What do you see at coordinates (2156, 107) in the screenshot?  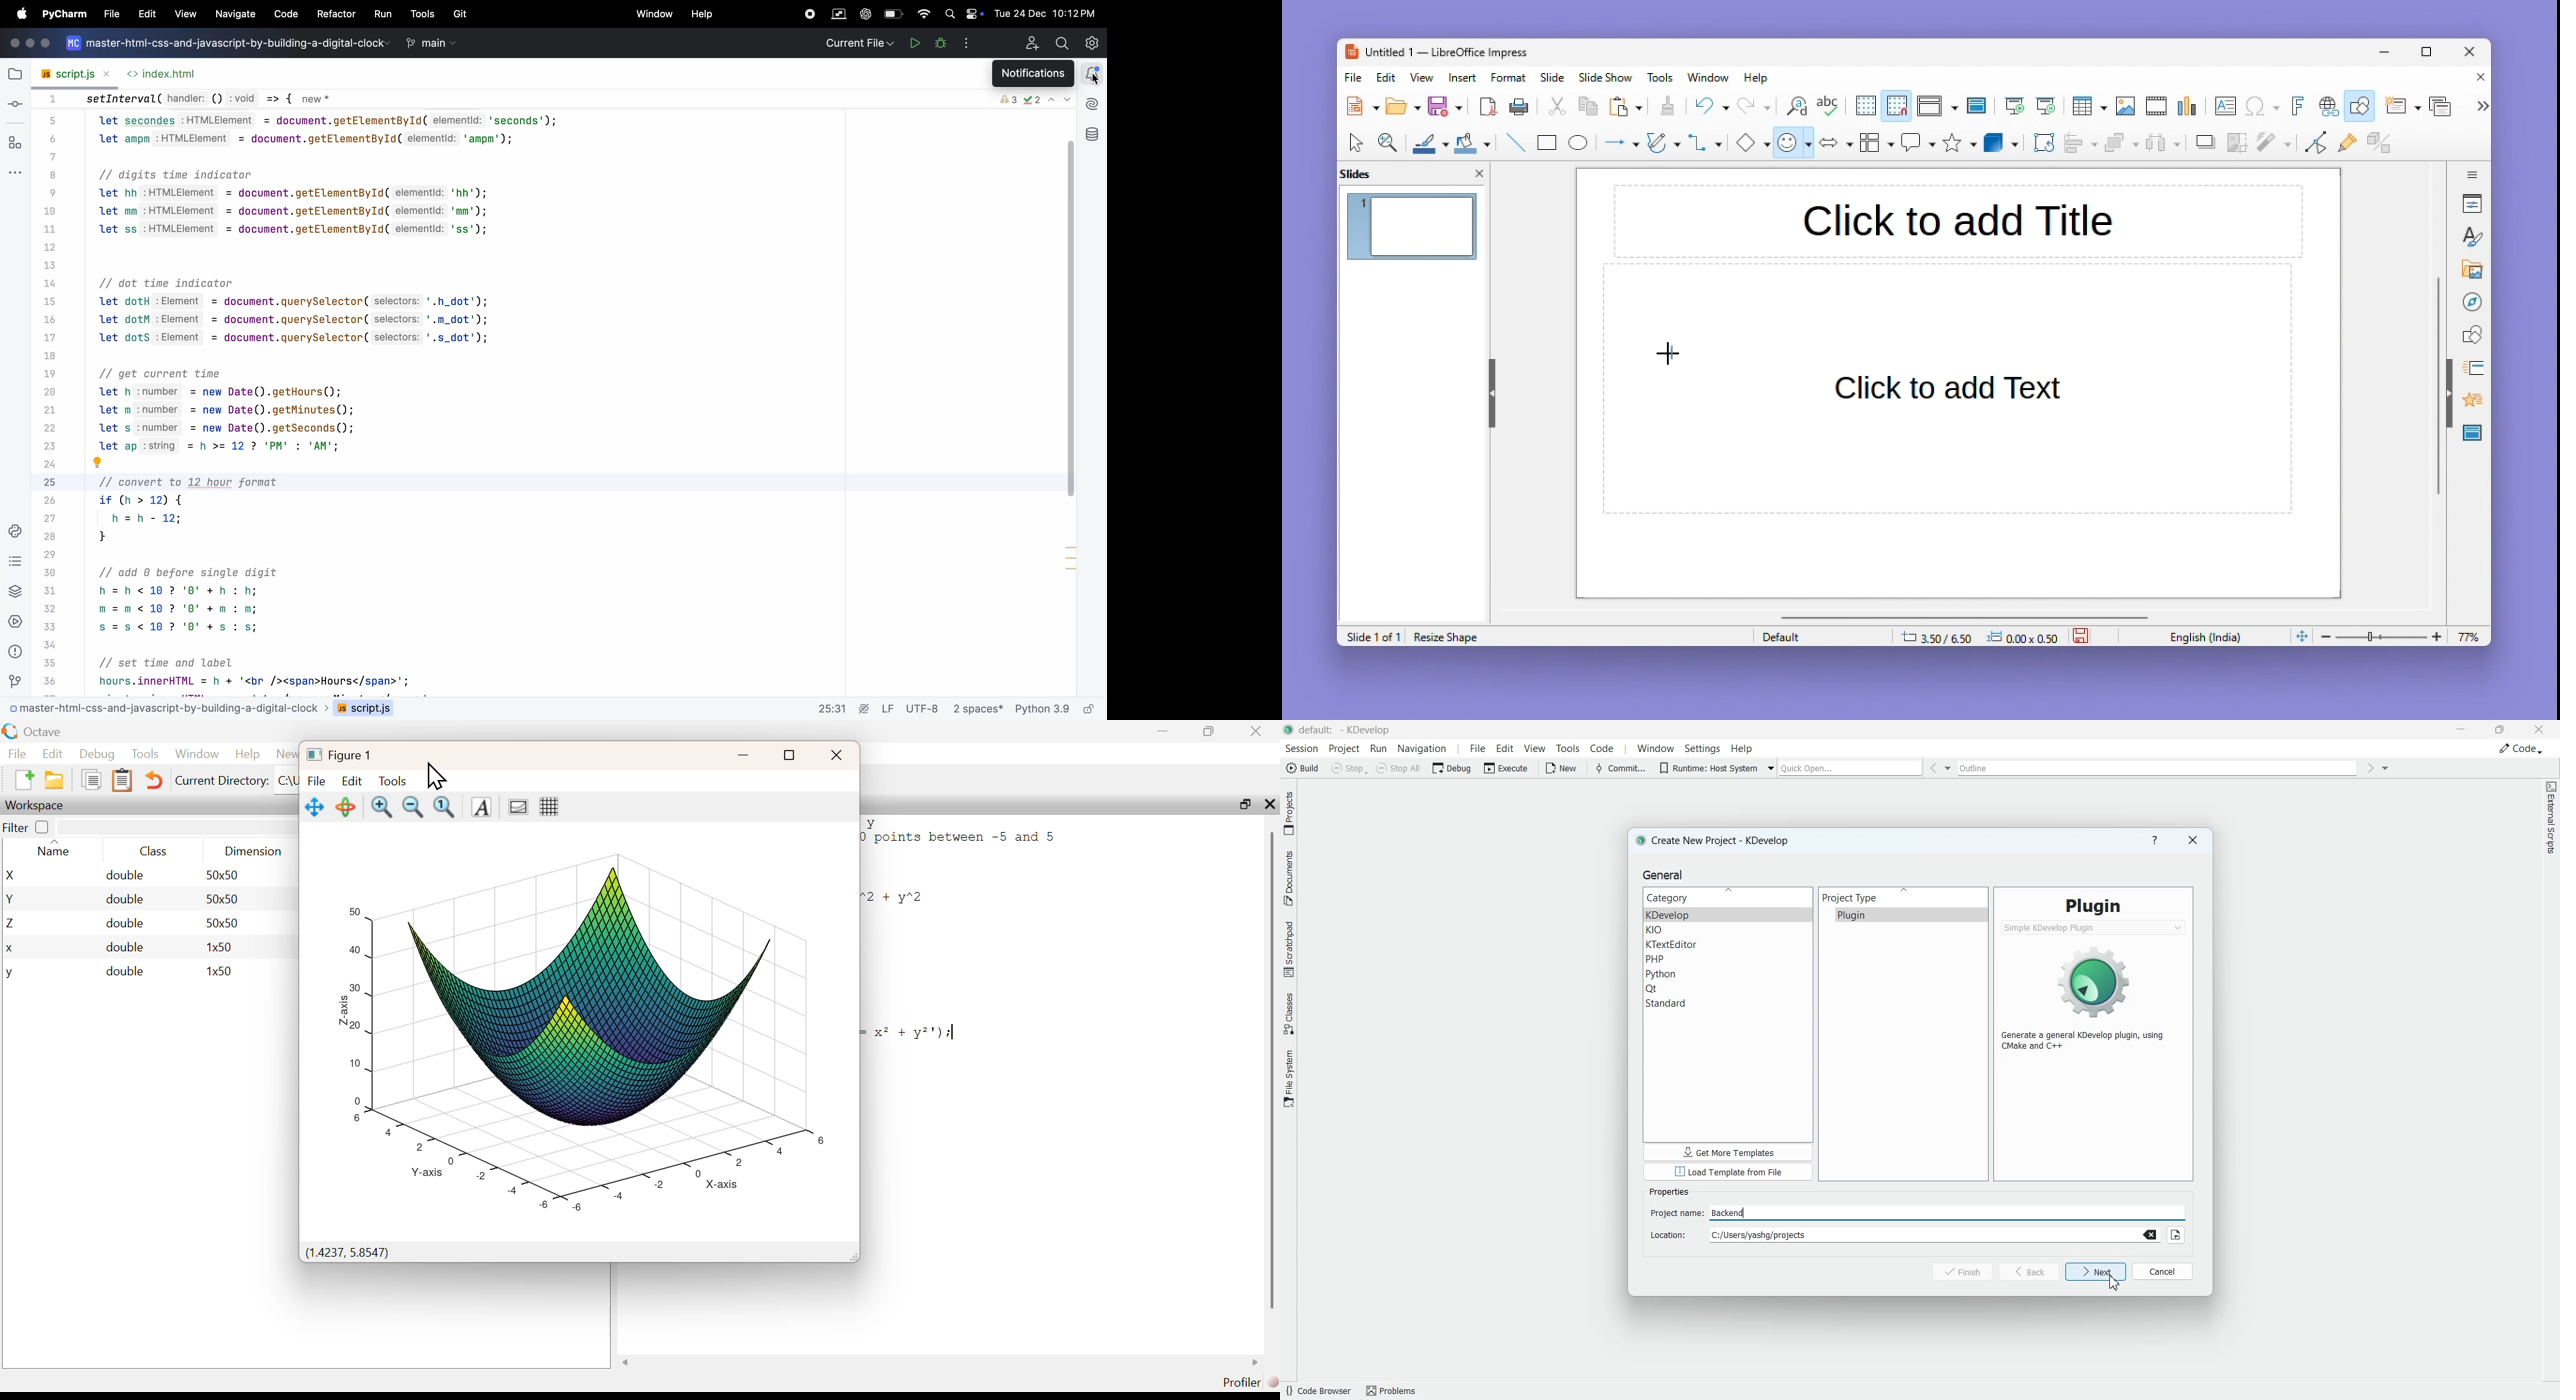 I see `Video` at bounding box center [2156, 107].